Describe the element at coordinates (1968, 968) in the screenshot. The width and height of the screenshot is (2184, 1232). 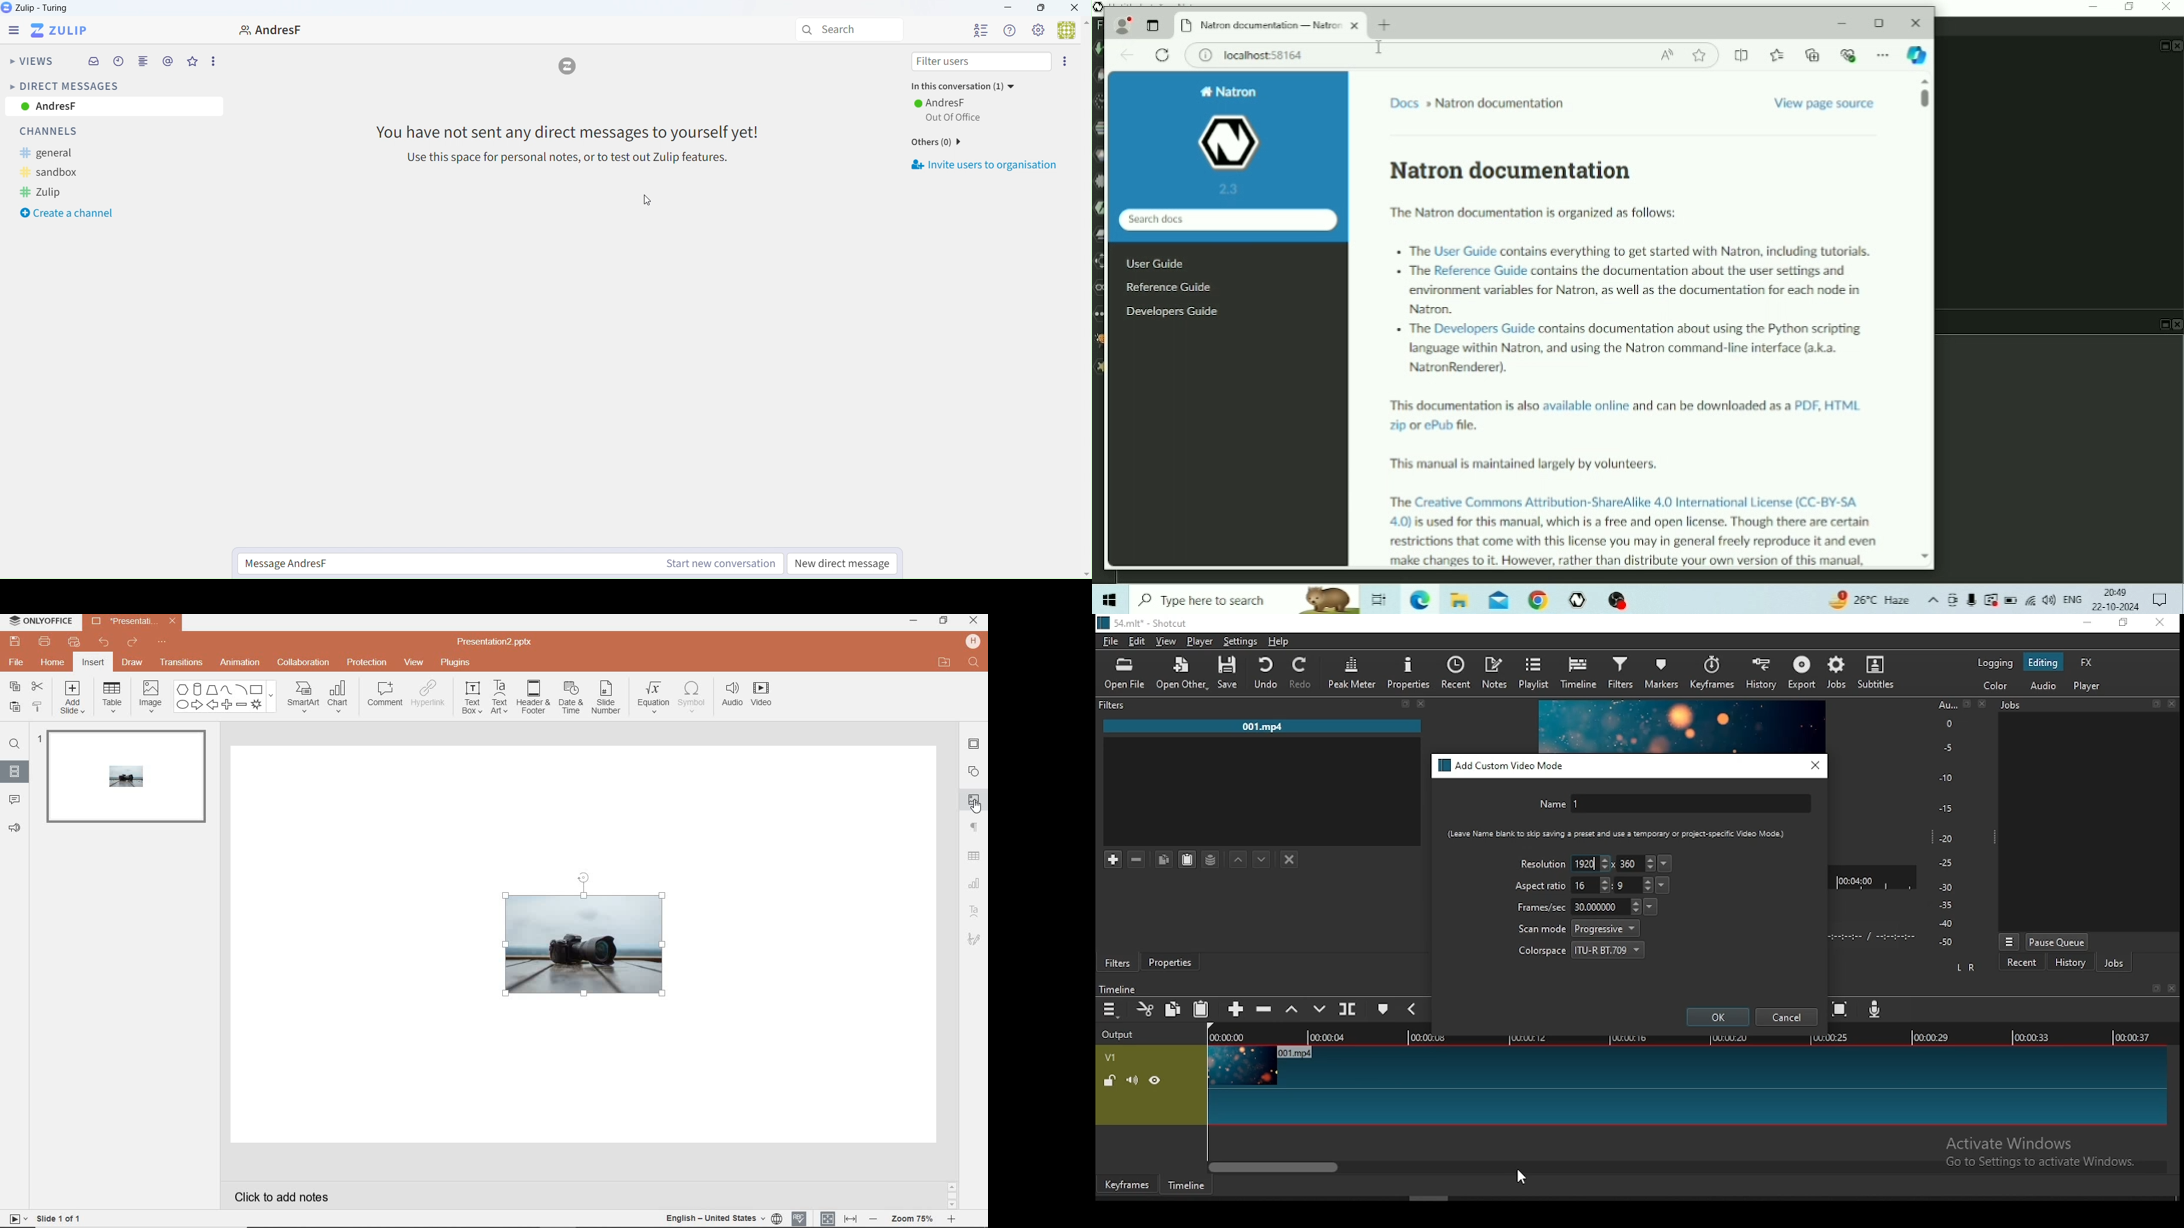
I see `L R` at that location.